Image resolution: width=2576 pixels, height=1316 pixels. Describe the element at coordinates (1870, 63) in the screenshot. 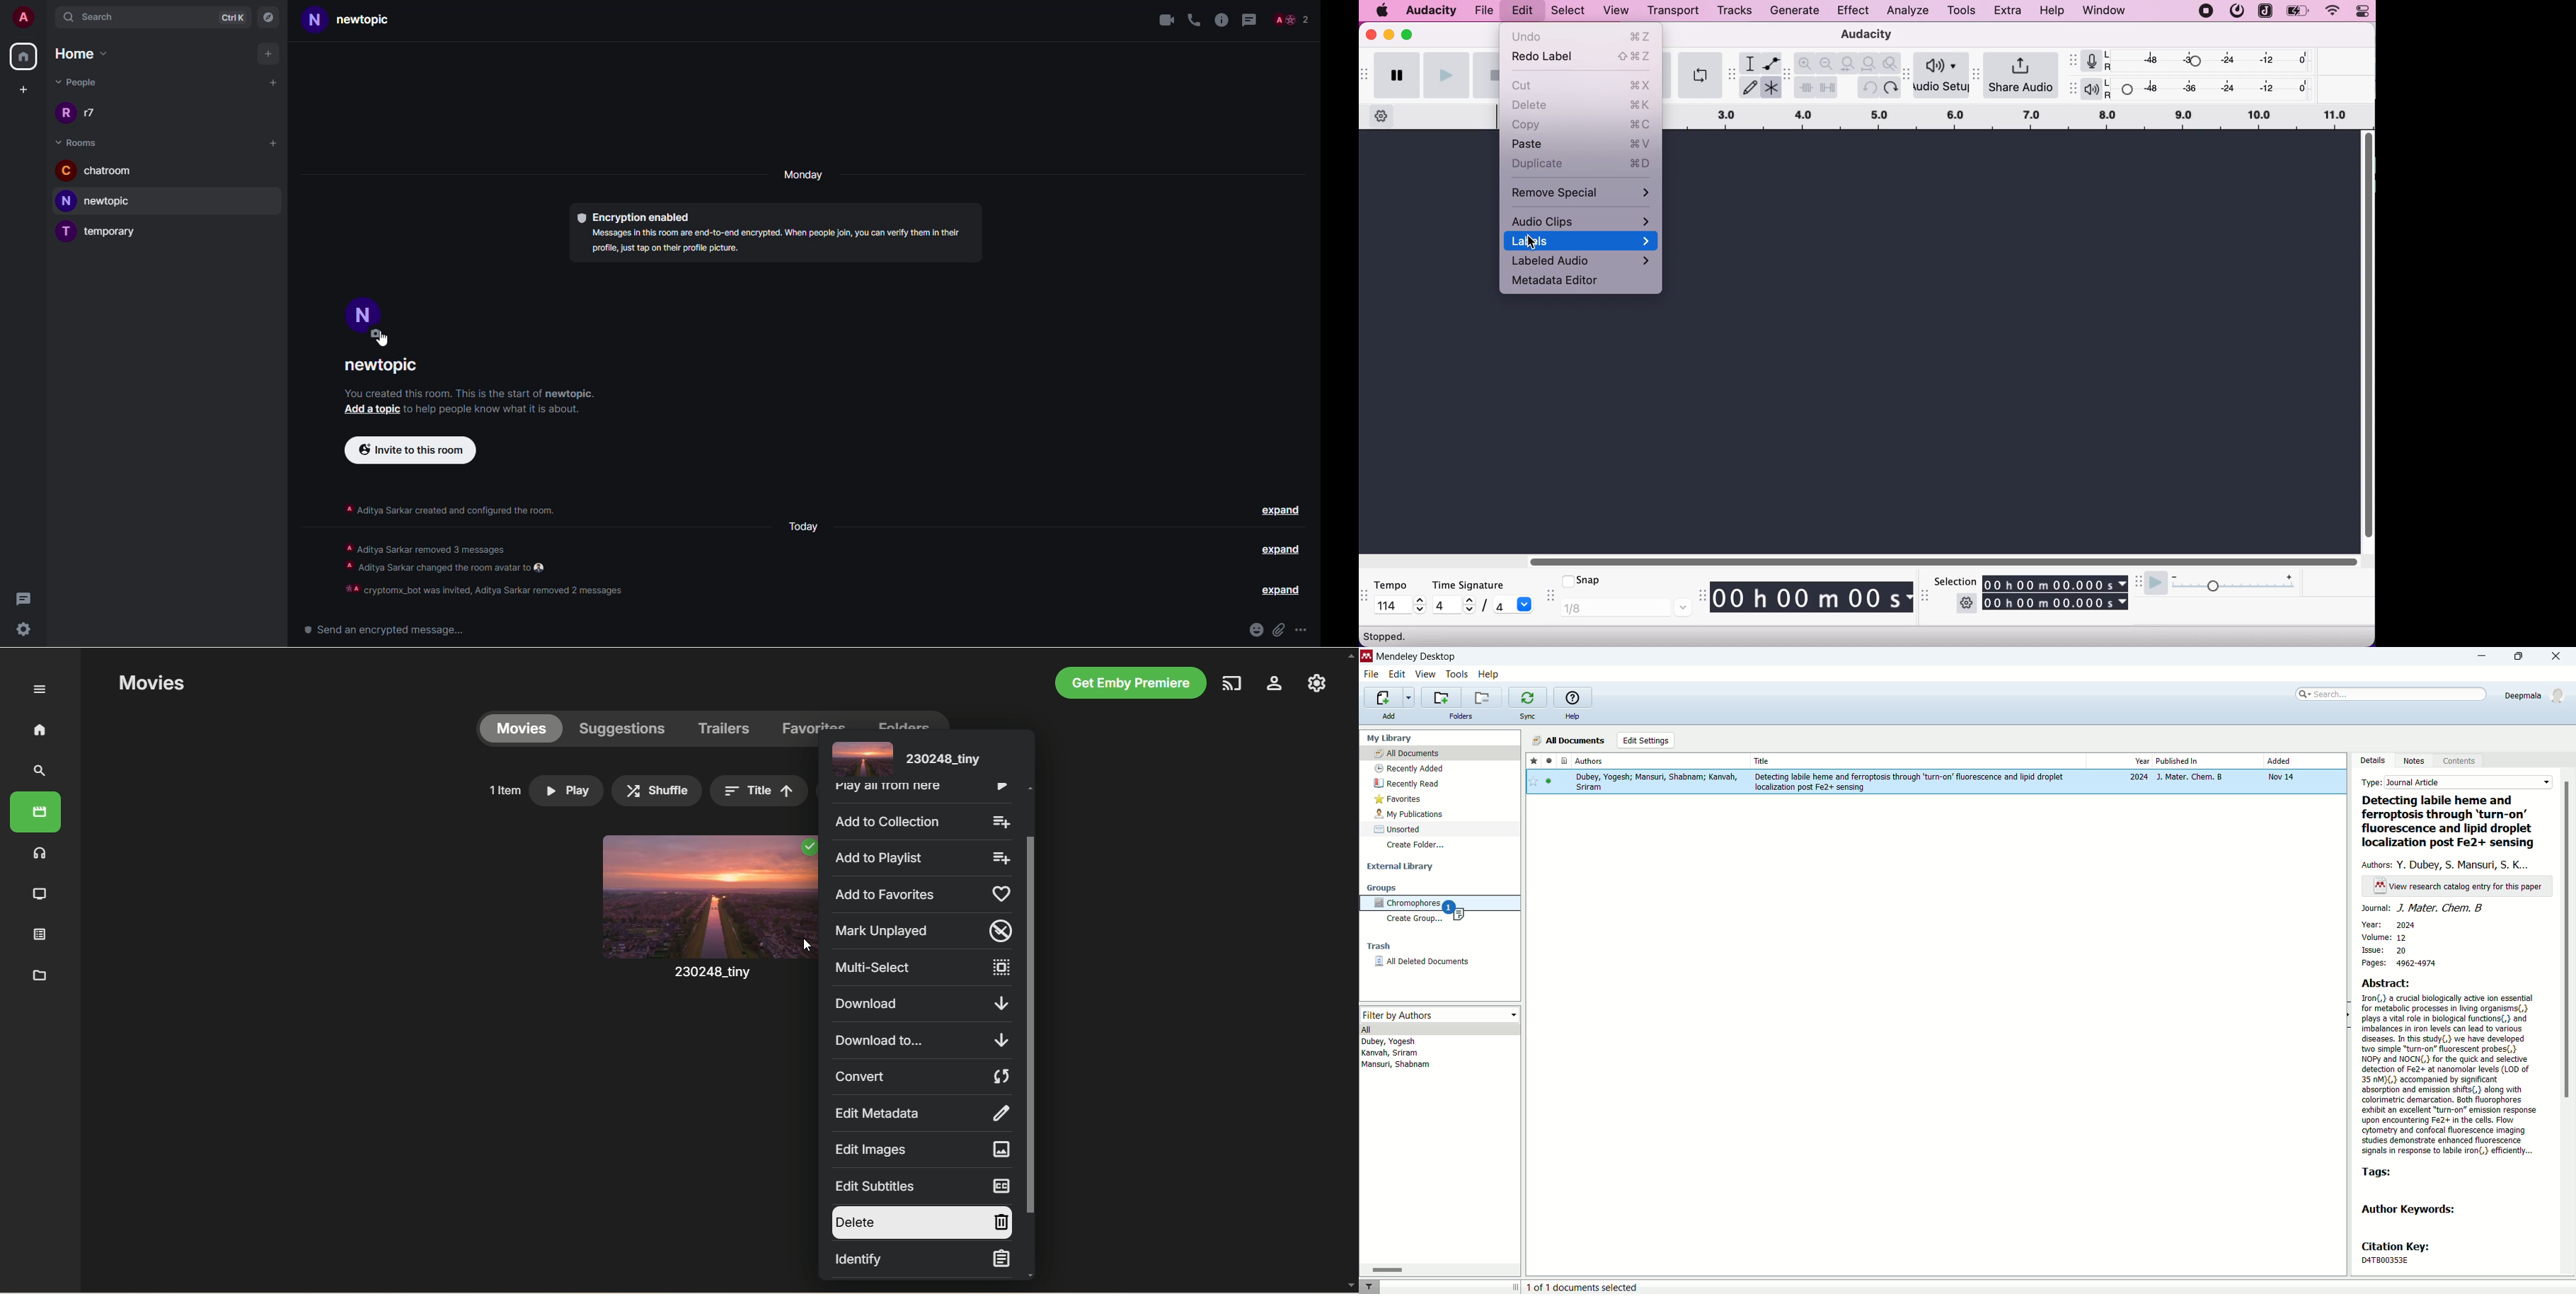

I see `fit project to width` at that location.